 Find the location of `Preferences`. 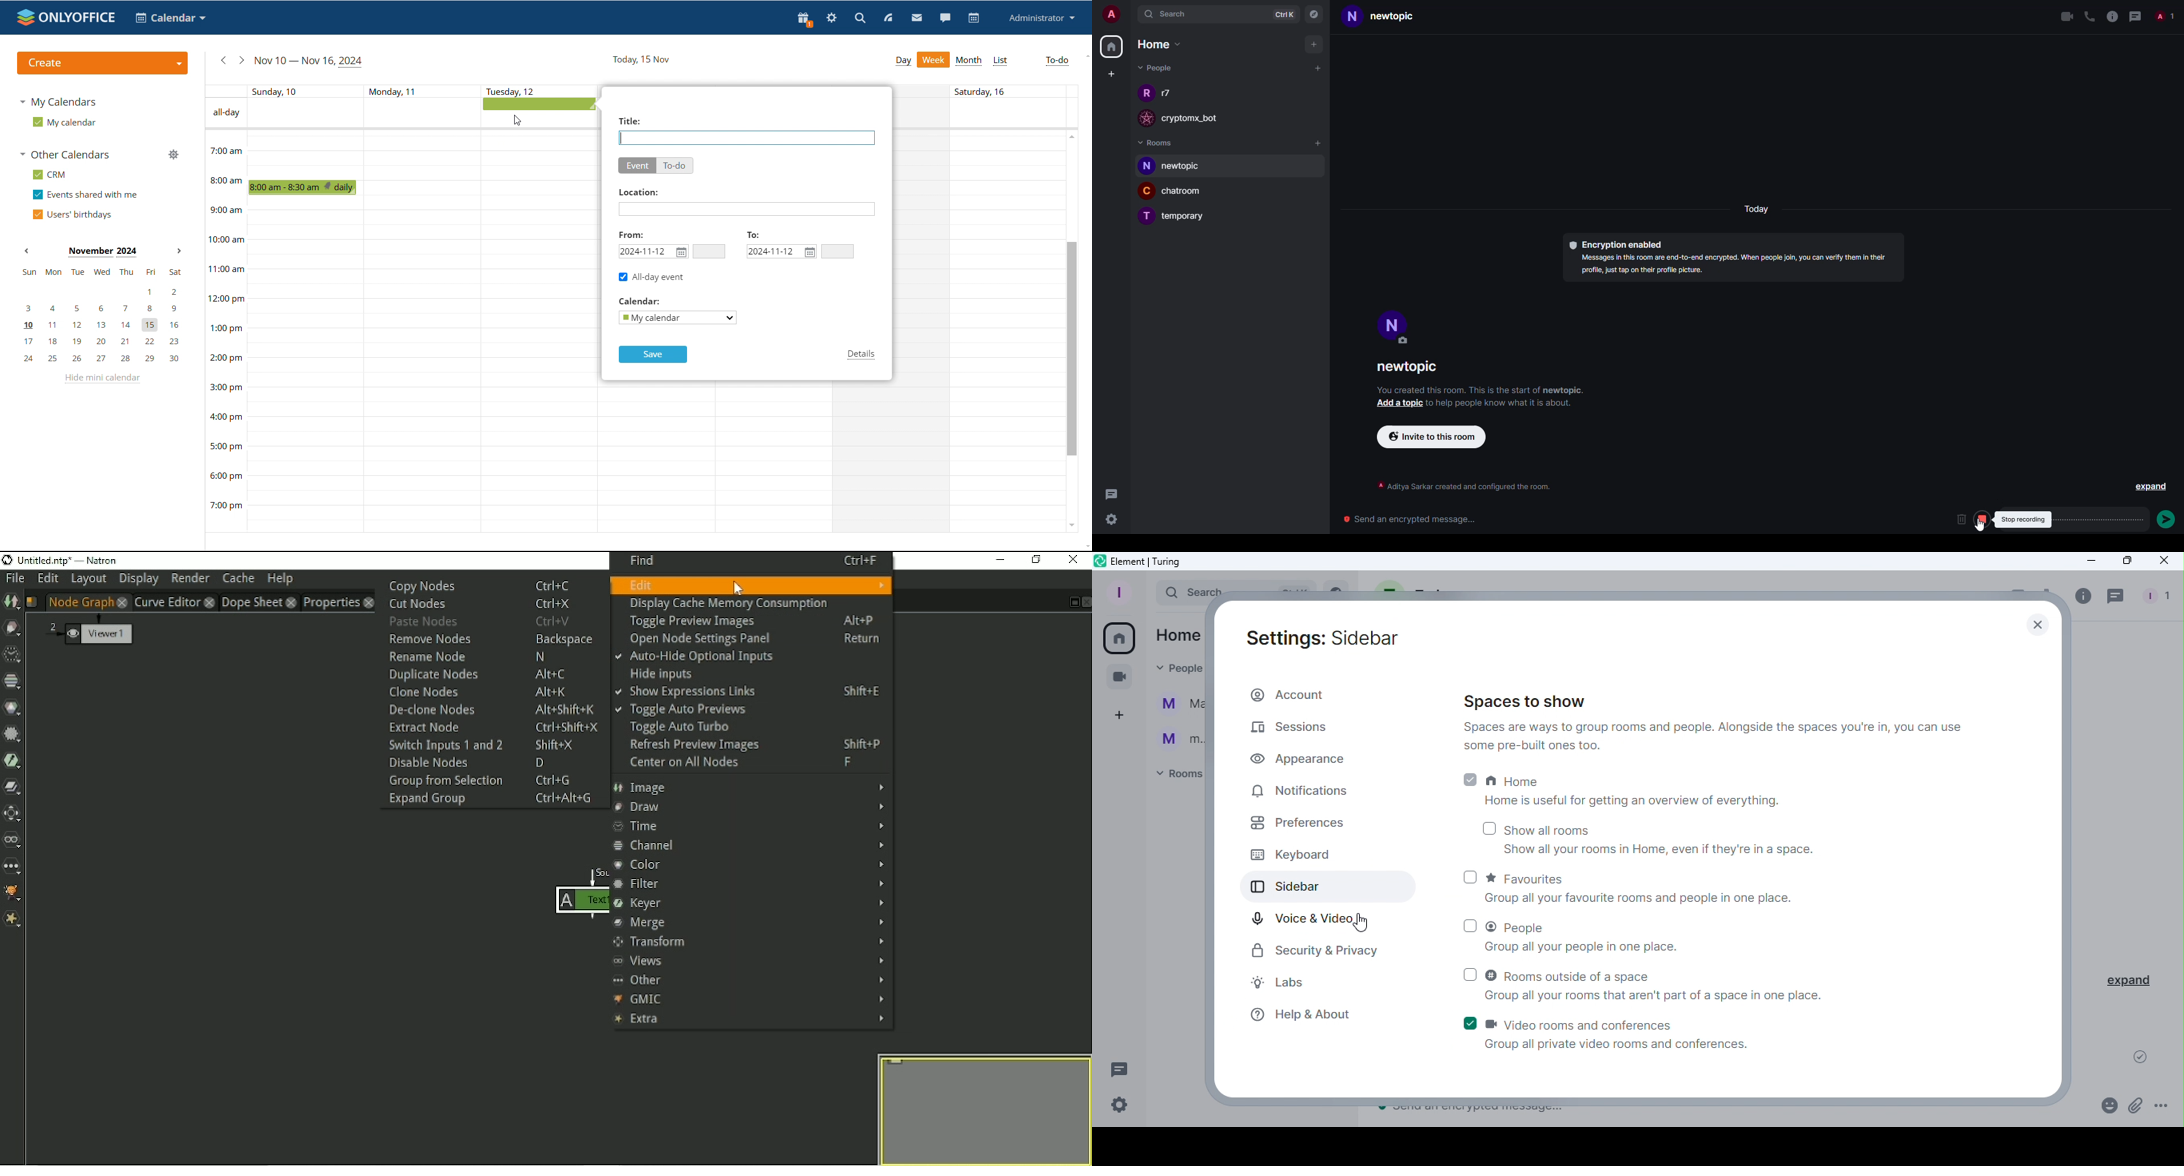

Preferences is located at coordinates (1297, 823).